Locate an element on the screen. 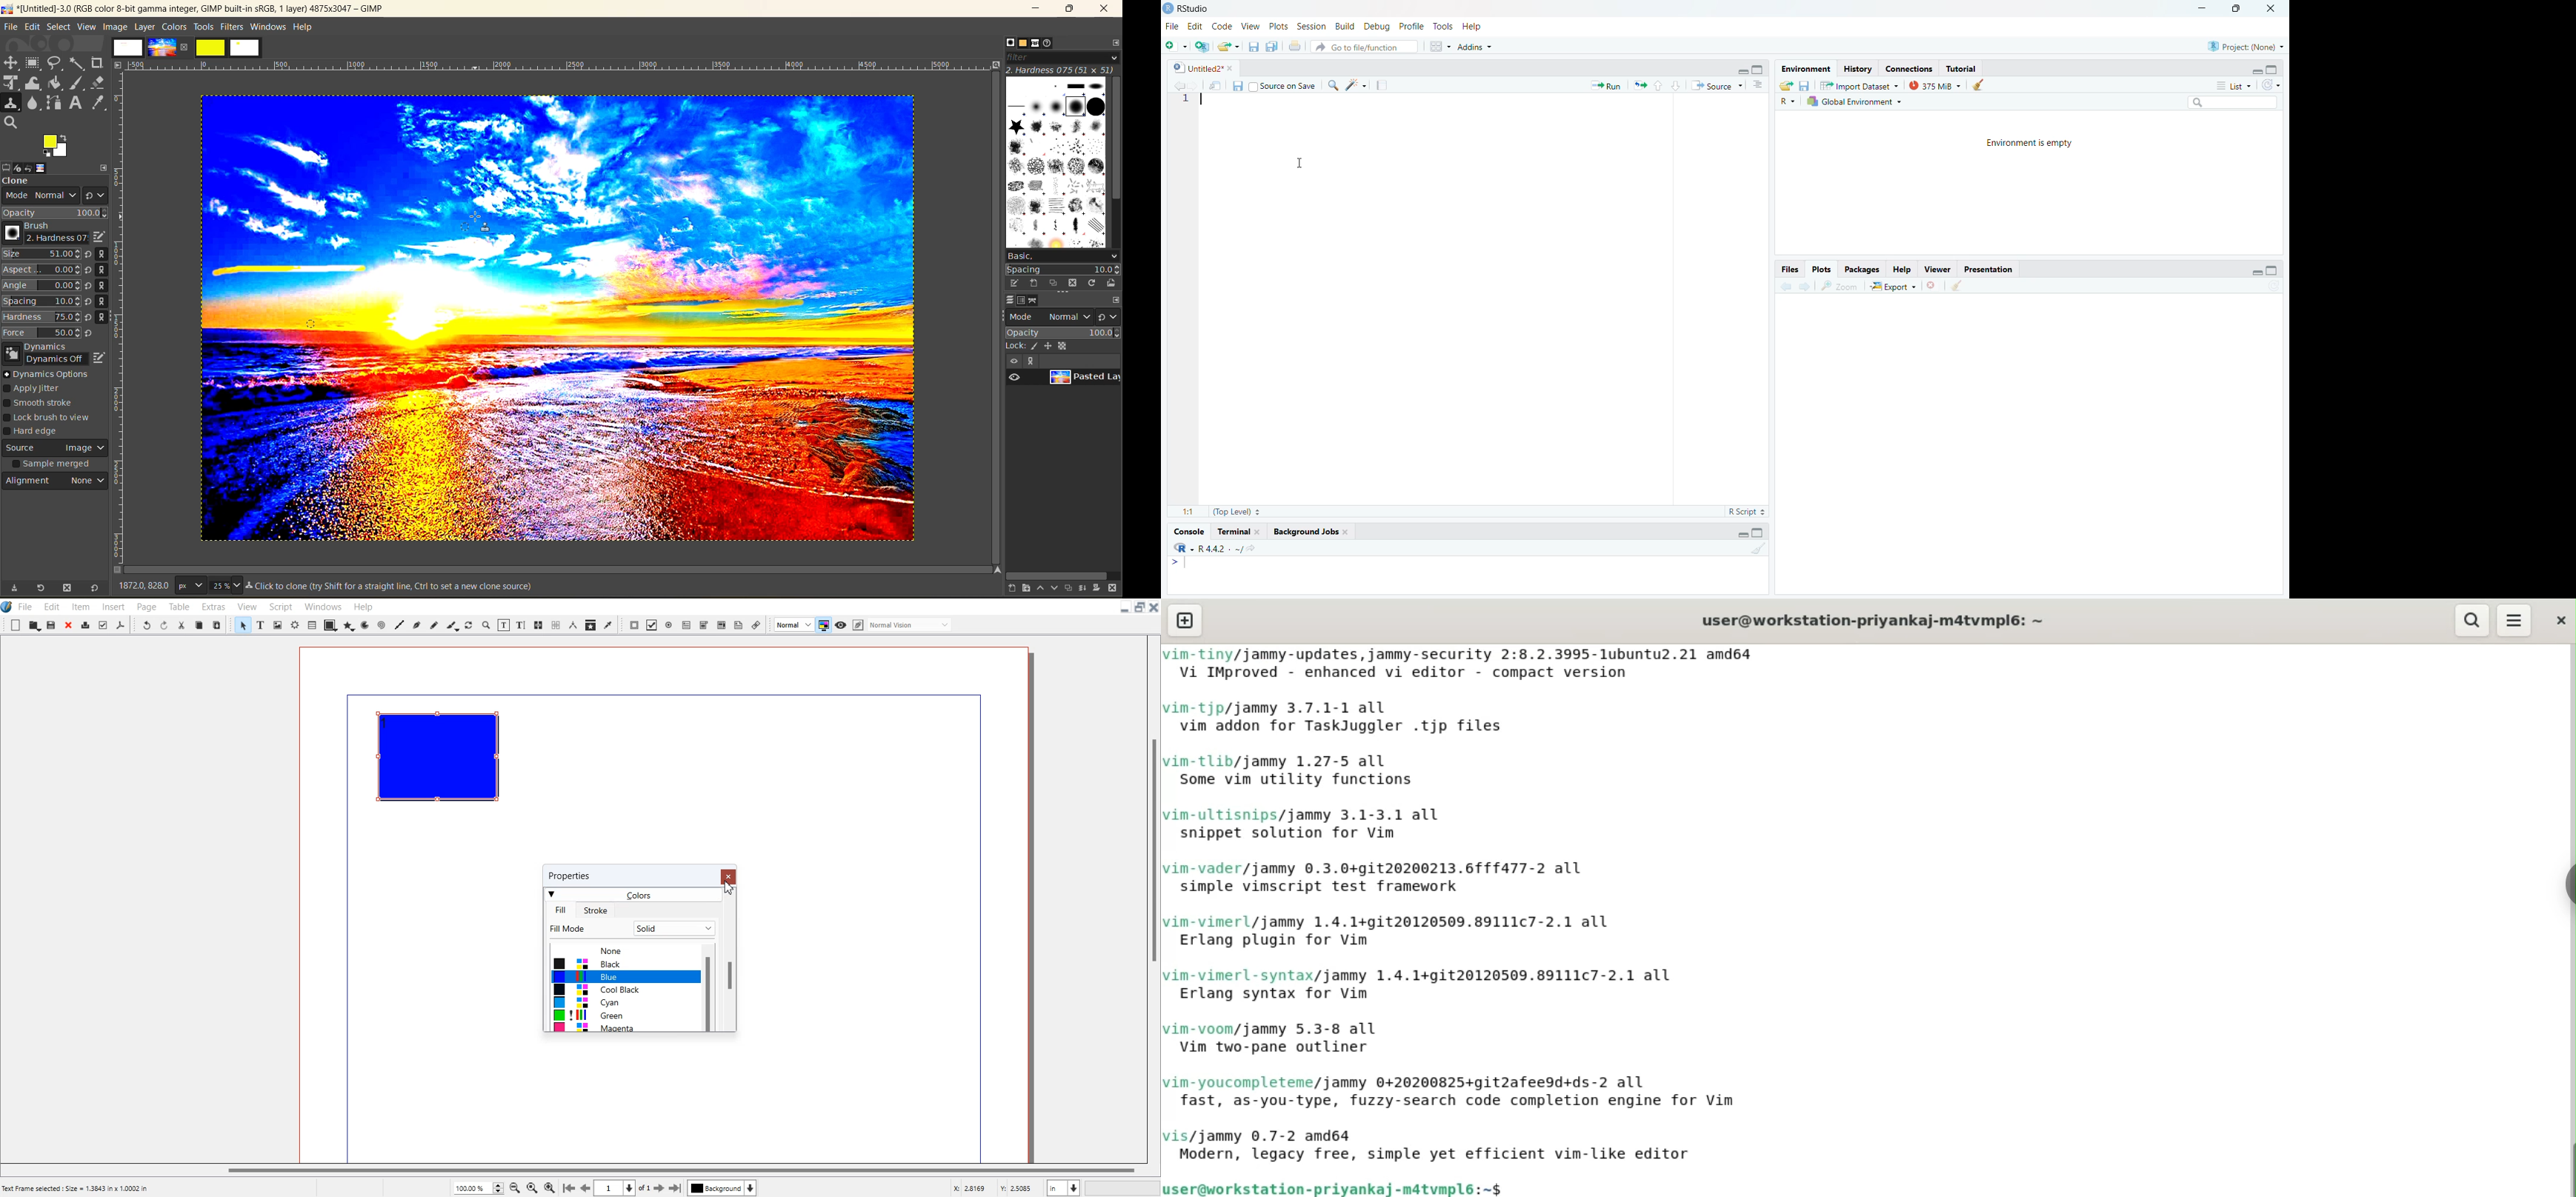 This screenshot has height=1204, width=2576. add a mask is located at coordinates (1098, 589).